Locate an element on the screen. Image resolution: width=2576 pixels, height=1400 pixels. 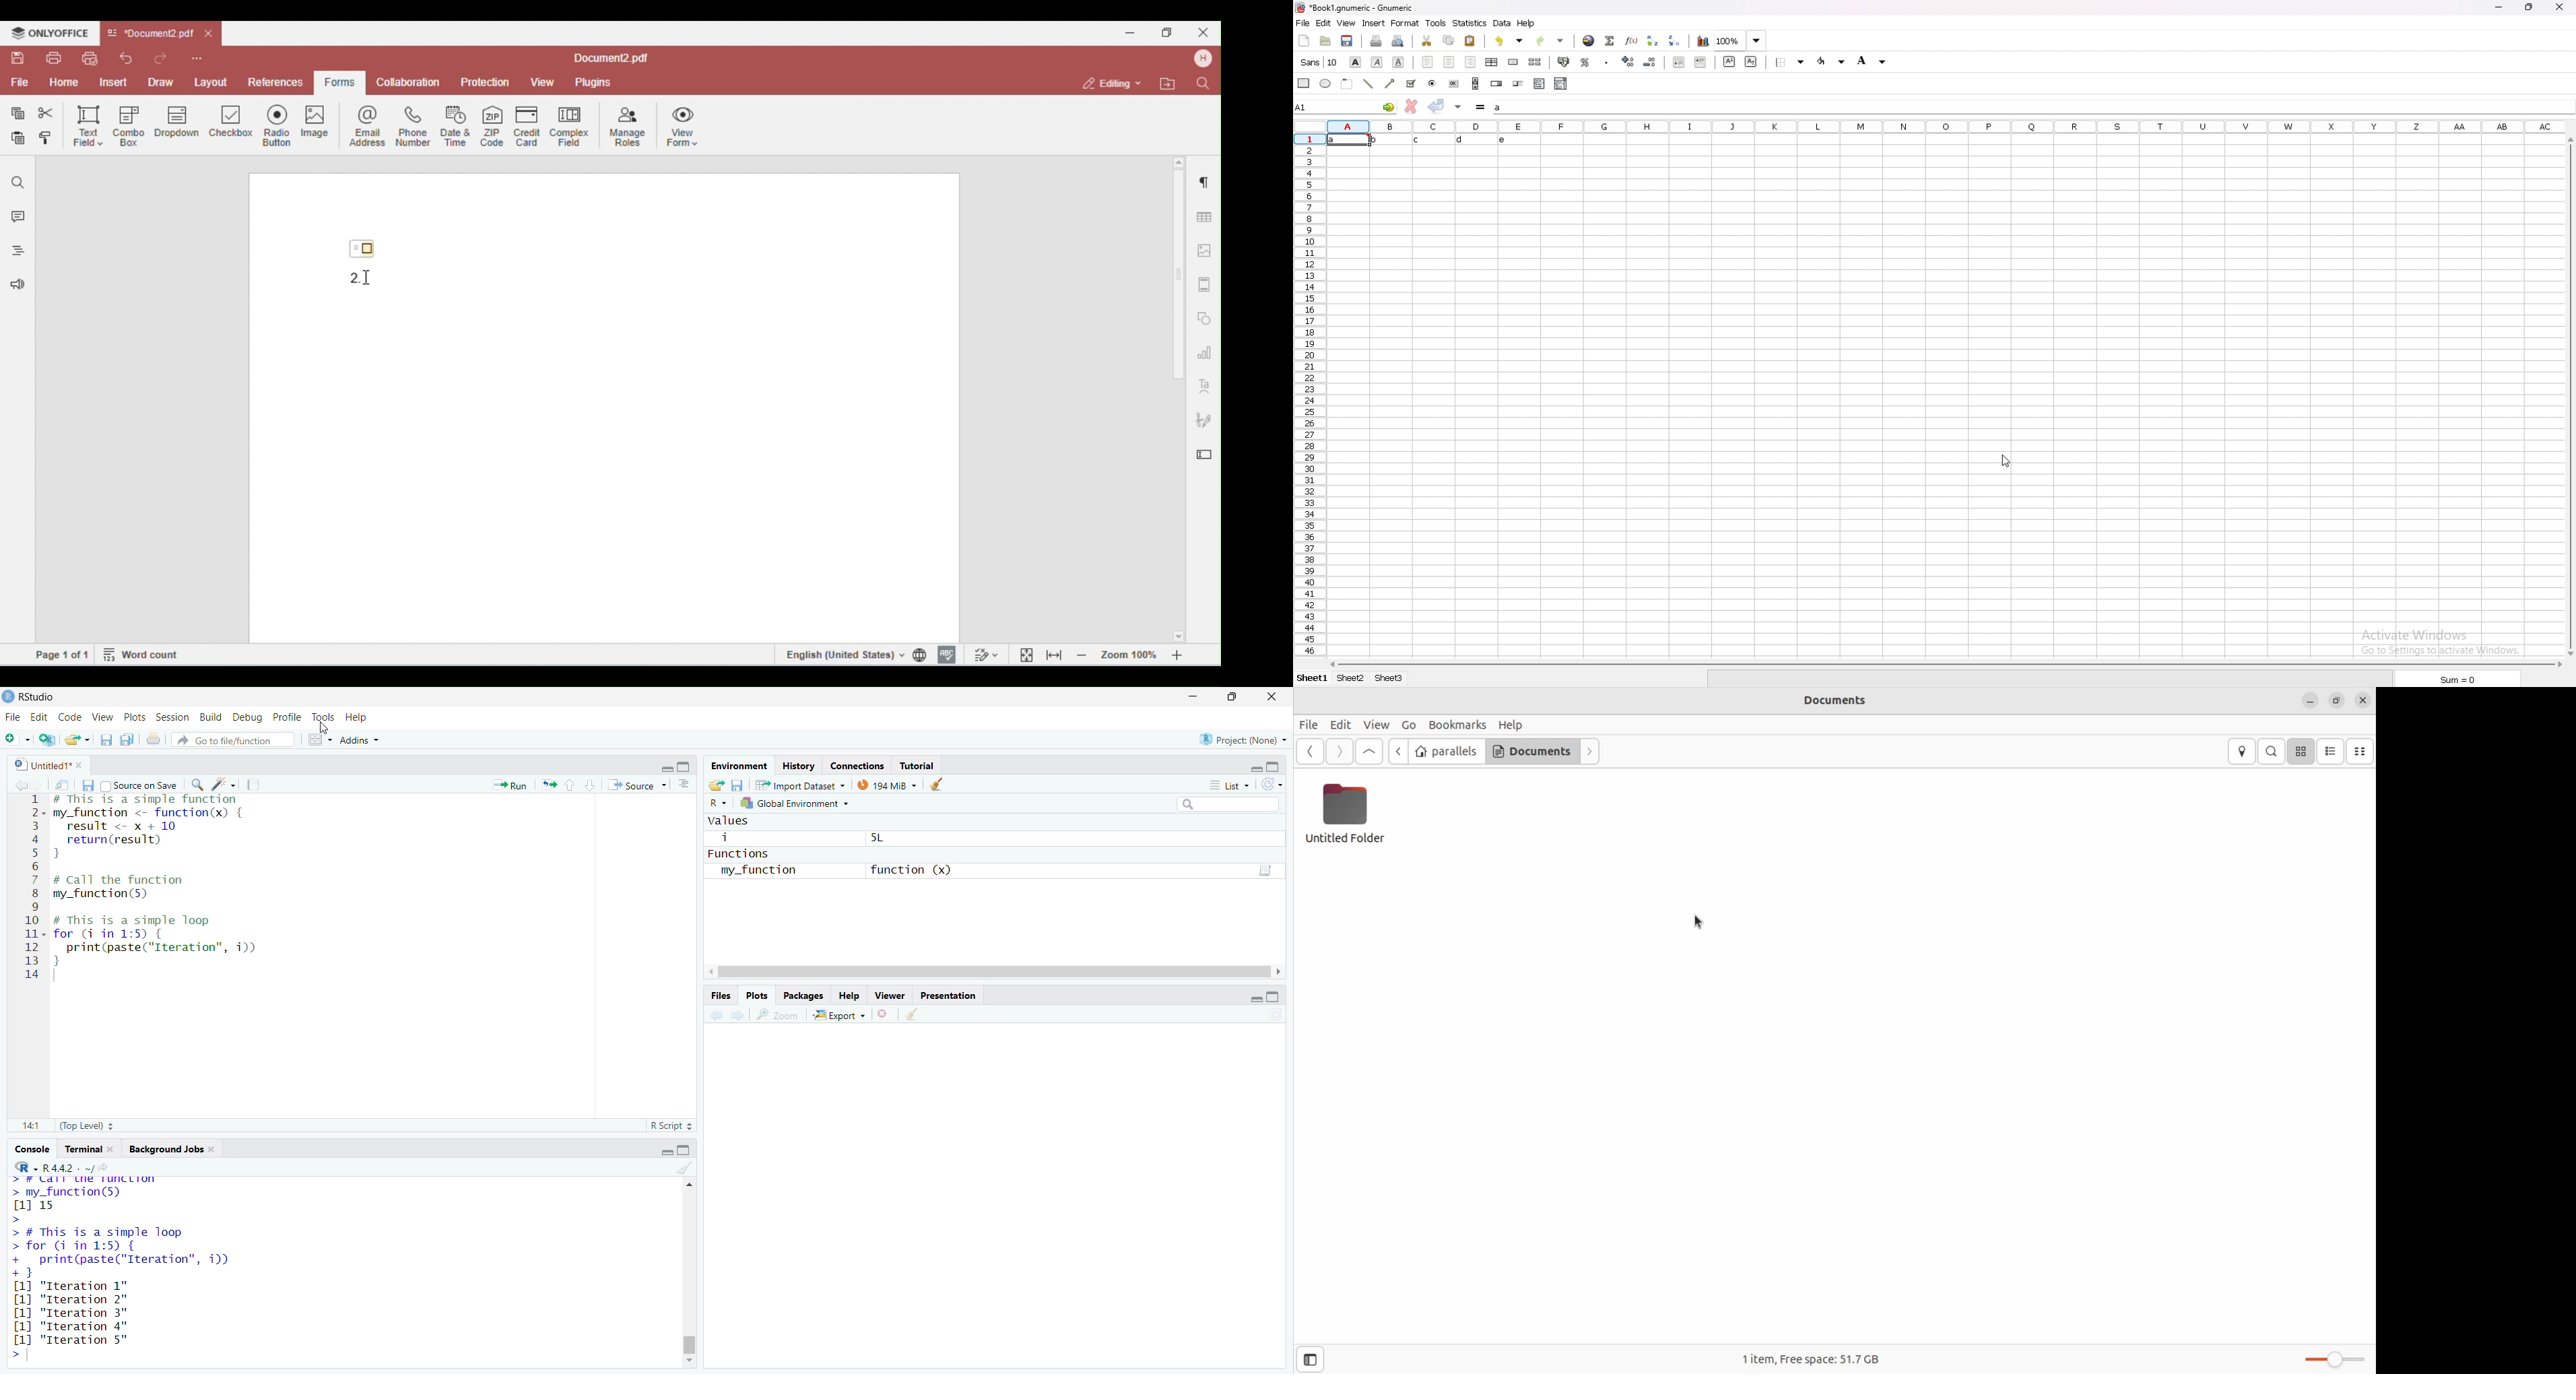
Show sidebar is located at coordinates (1308, 1359).